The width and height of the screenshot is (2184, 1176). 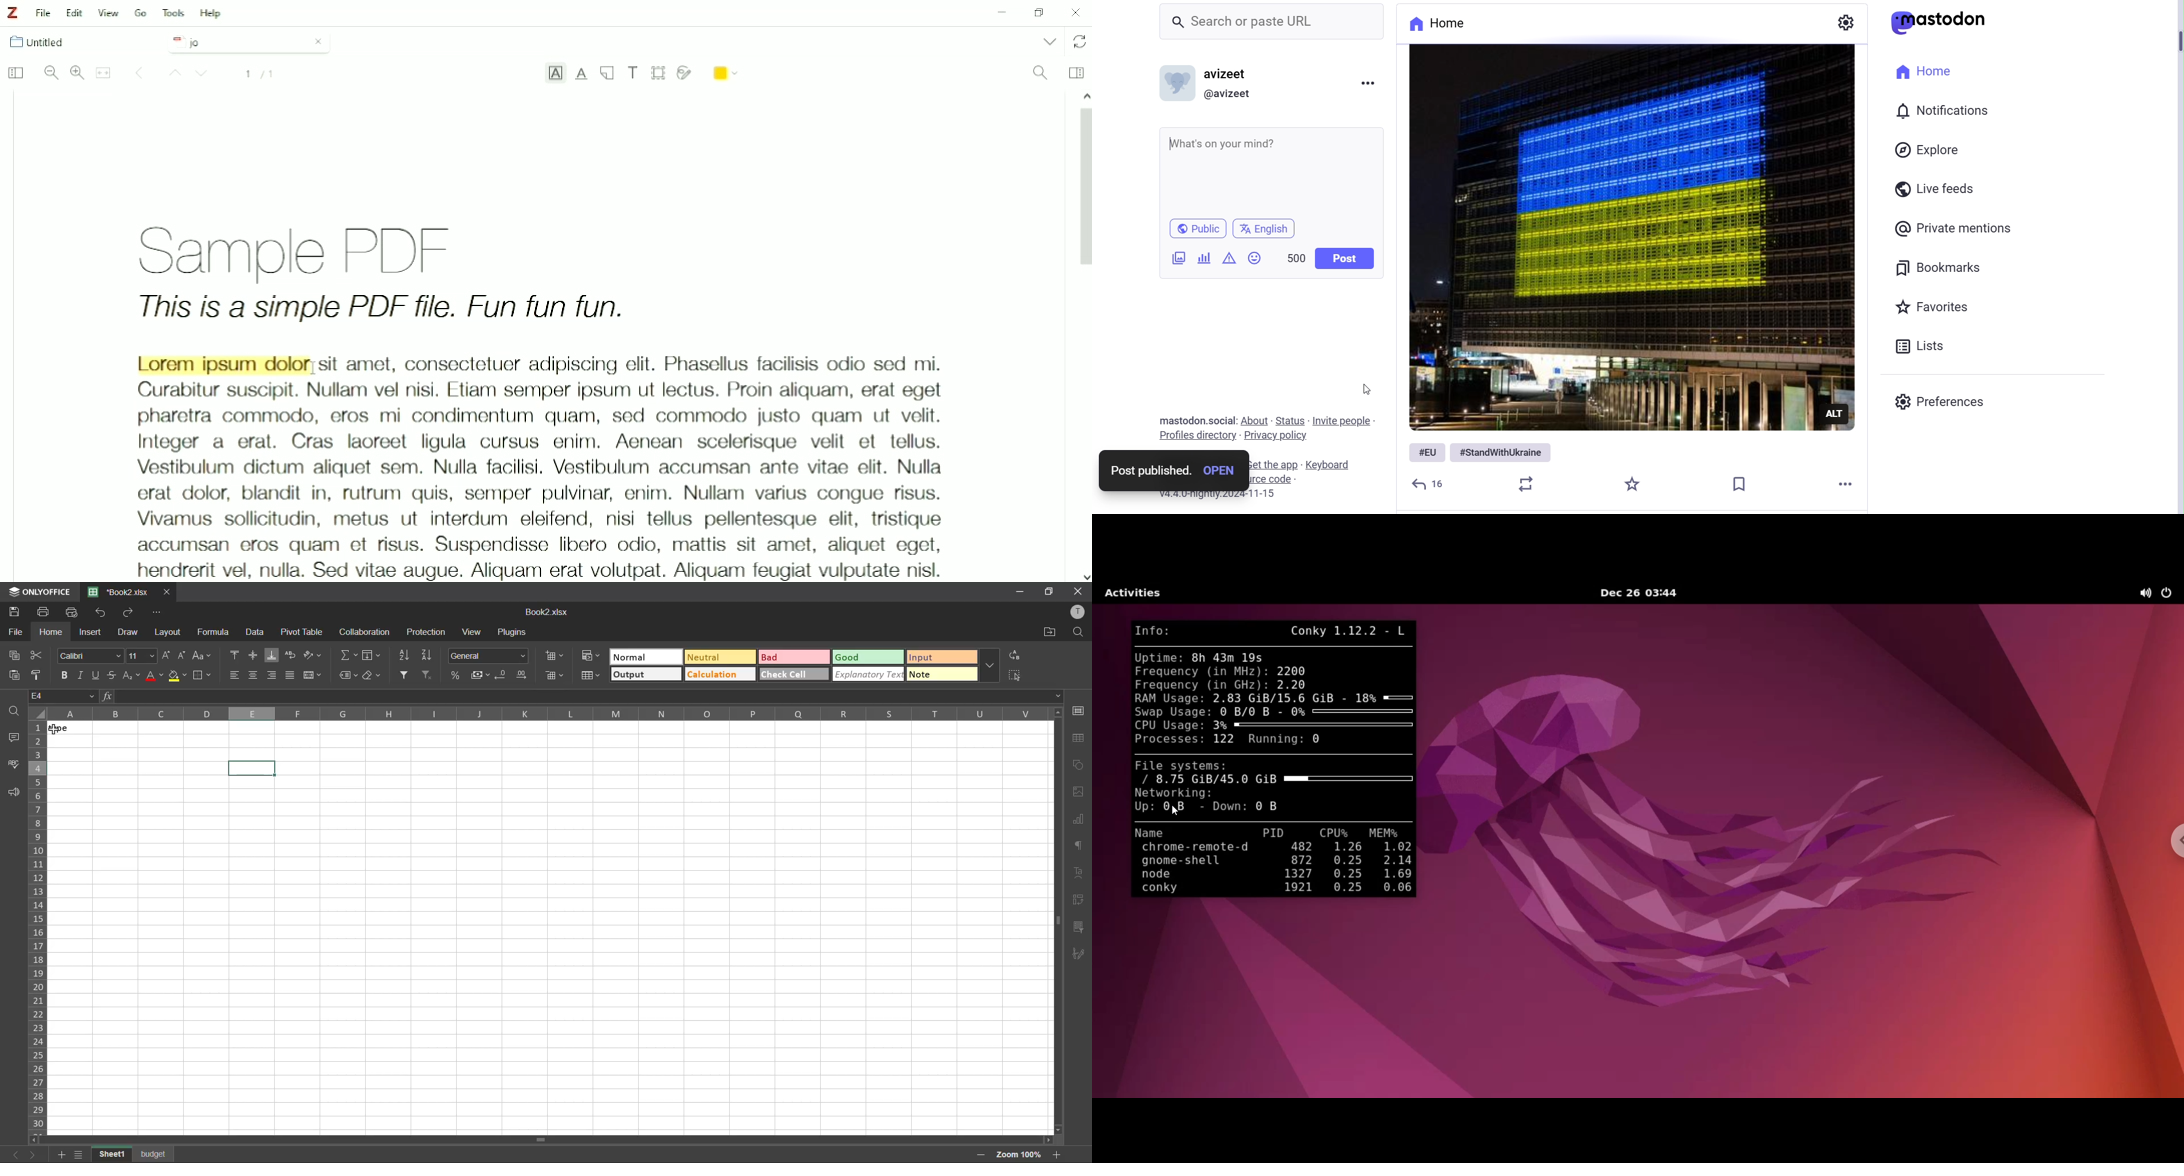 What do you see at coordinates (1078, 872) in the screenshot?
I see `text` at bounding box center [1078, 872].